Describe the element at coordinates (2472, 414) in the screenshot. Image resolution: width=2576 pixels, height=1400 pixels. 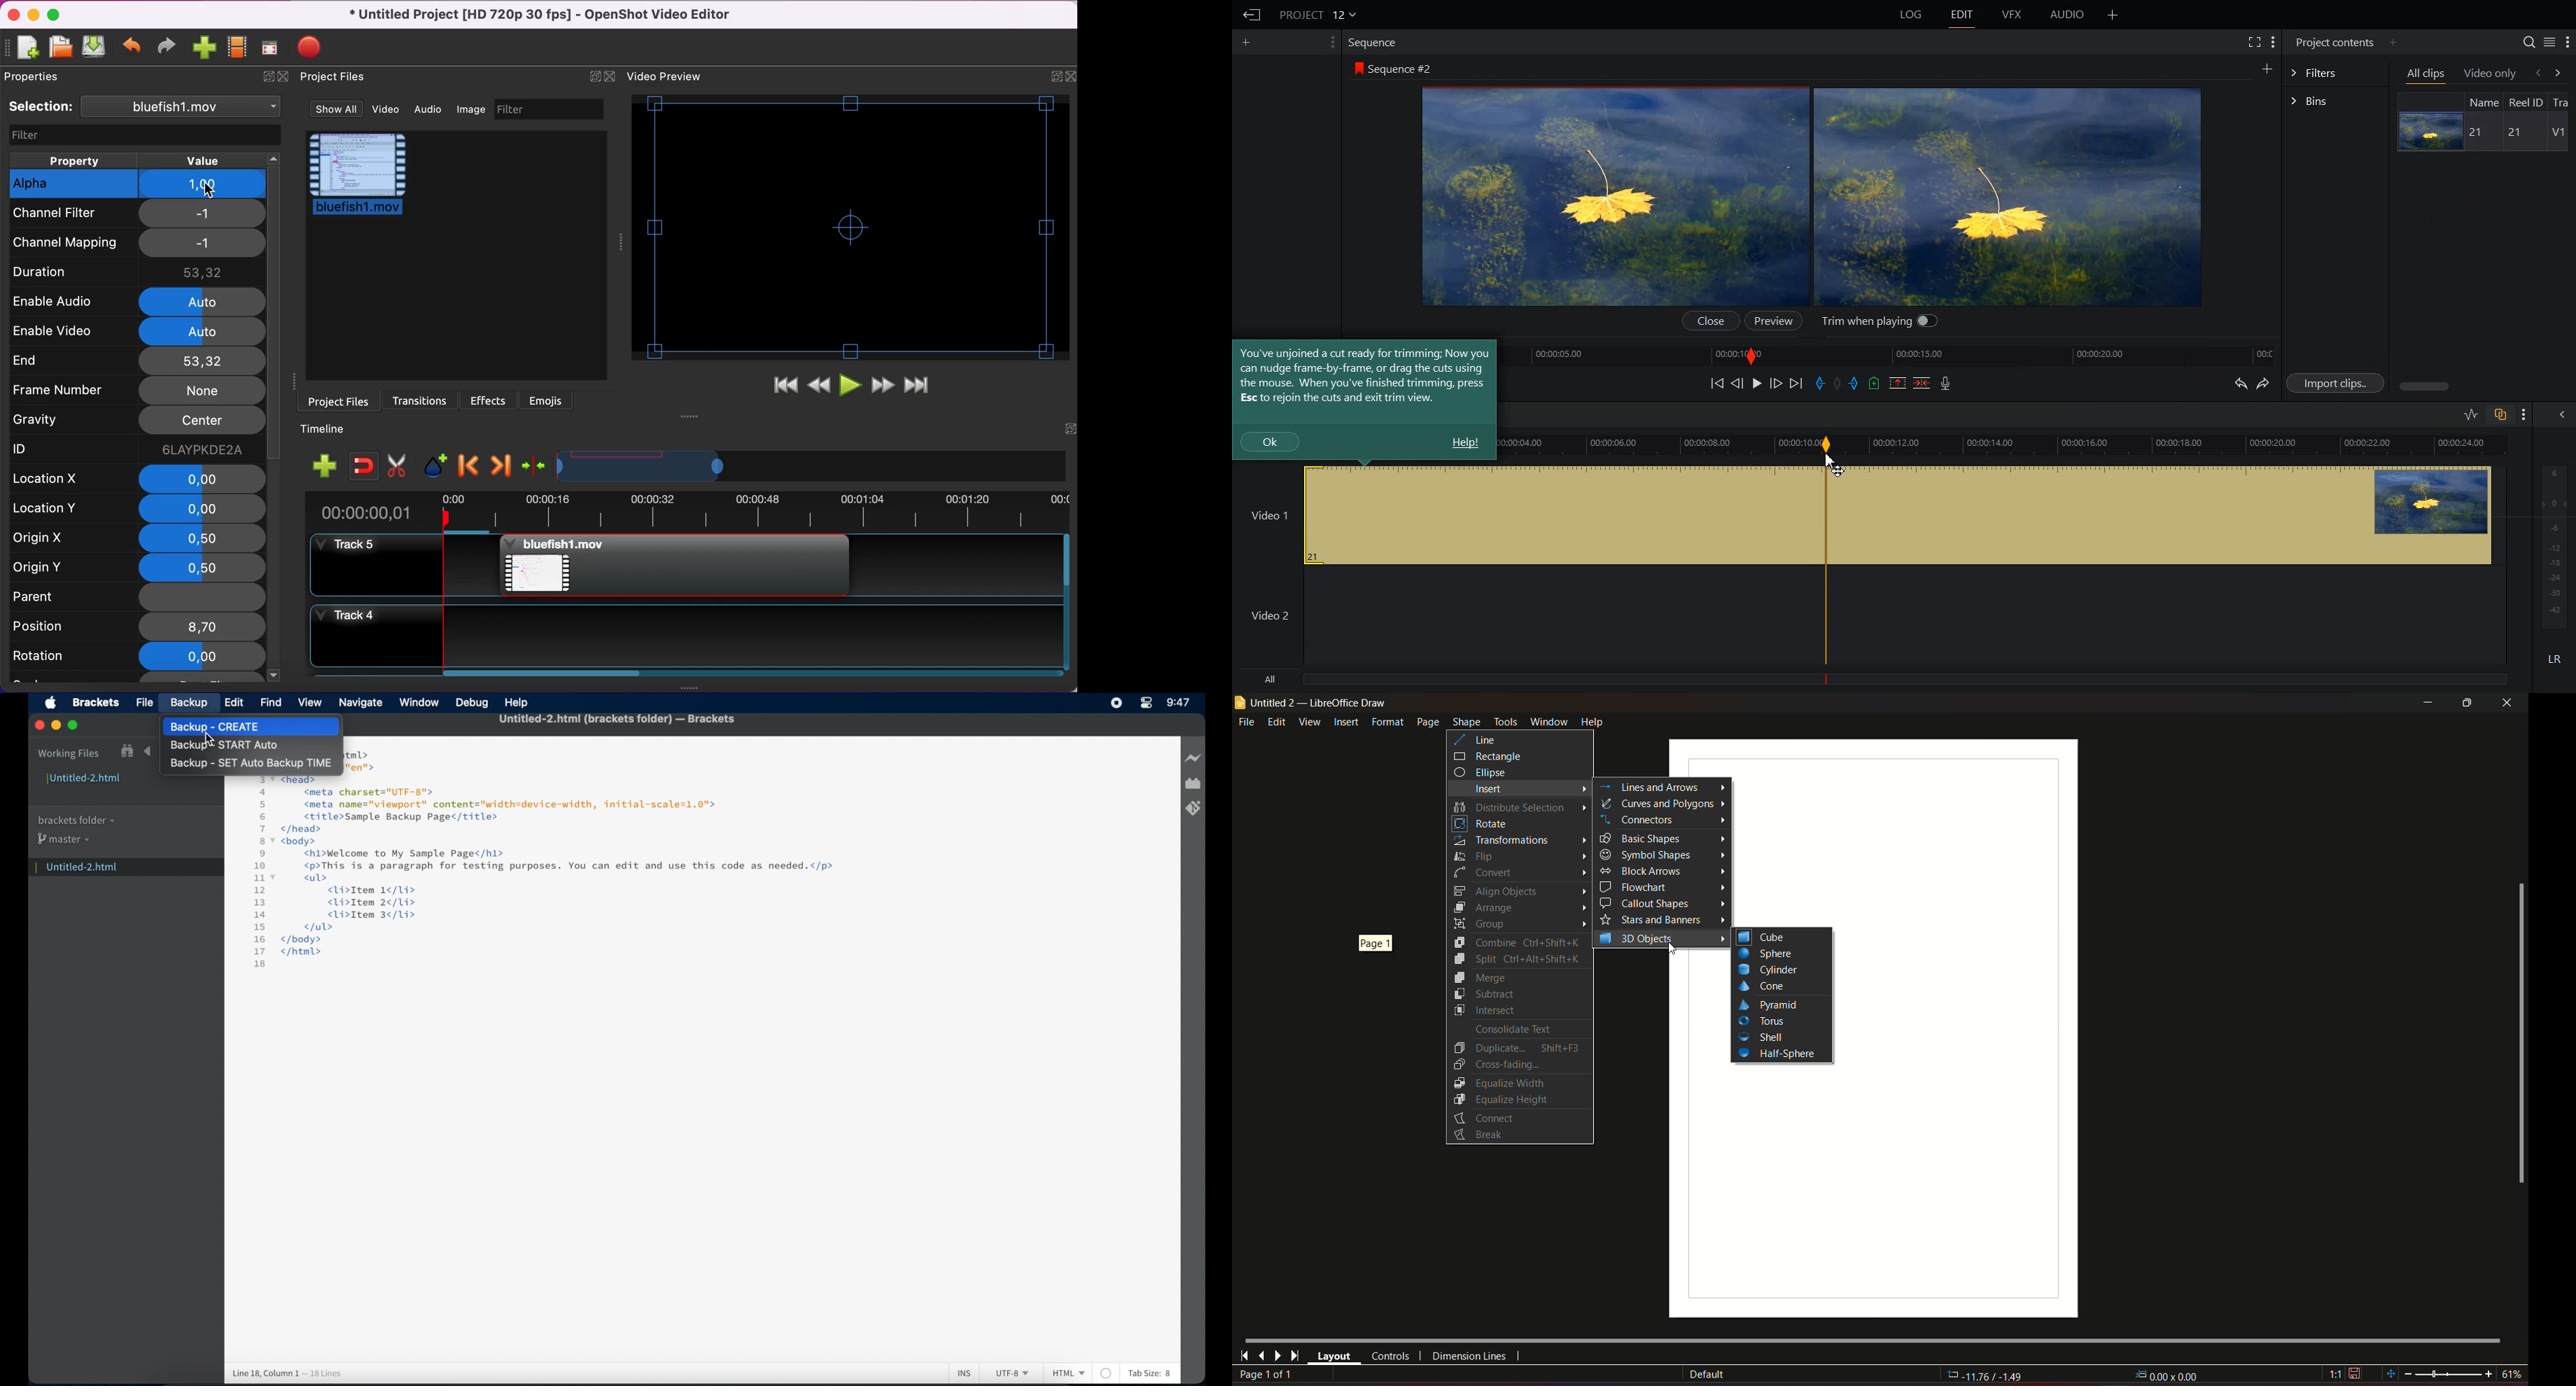
I see `Toggle audio level editing` at that location.